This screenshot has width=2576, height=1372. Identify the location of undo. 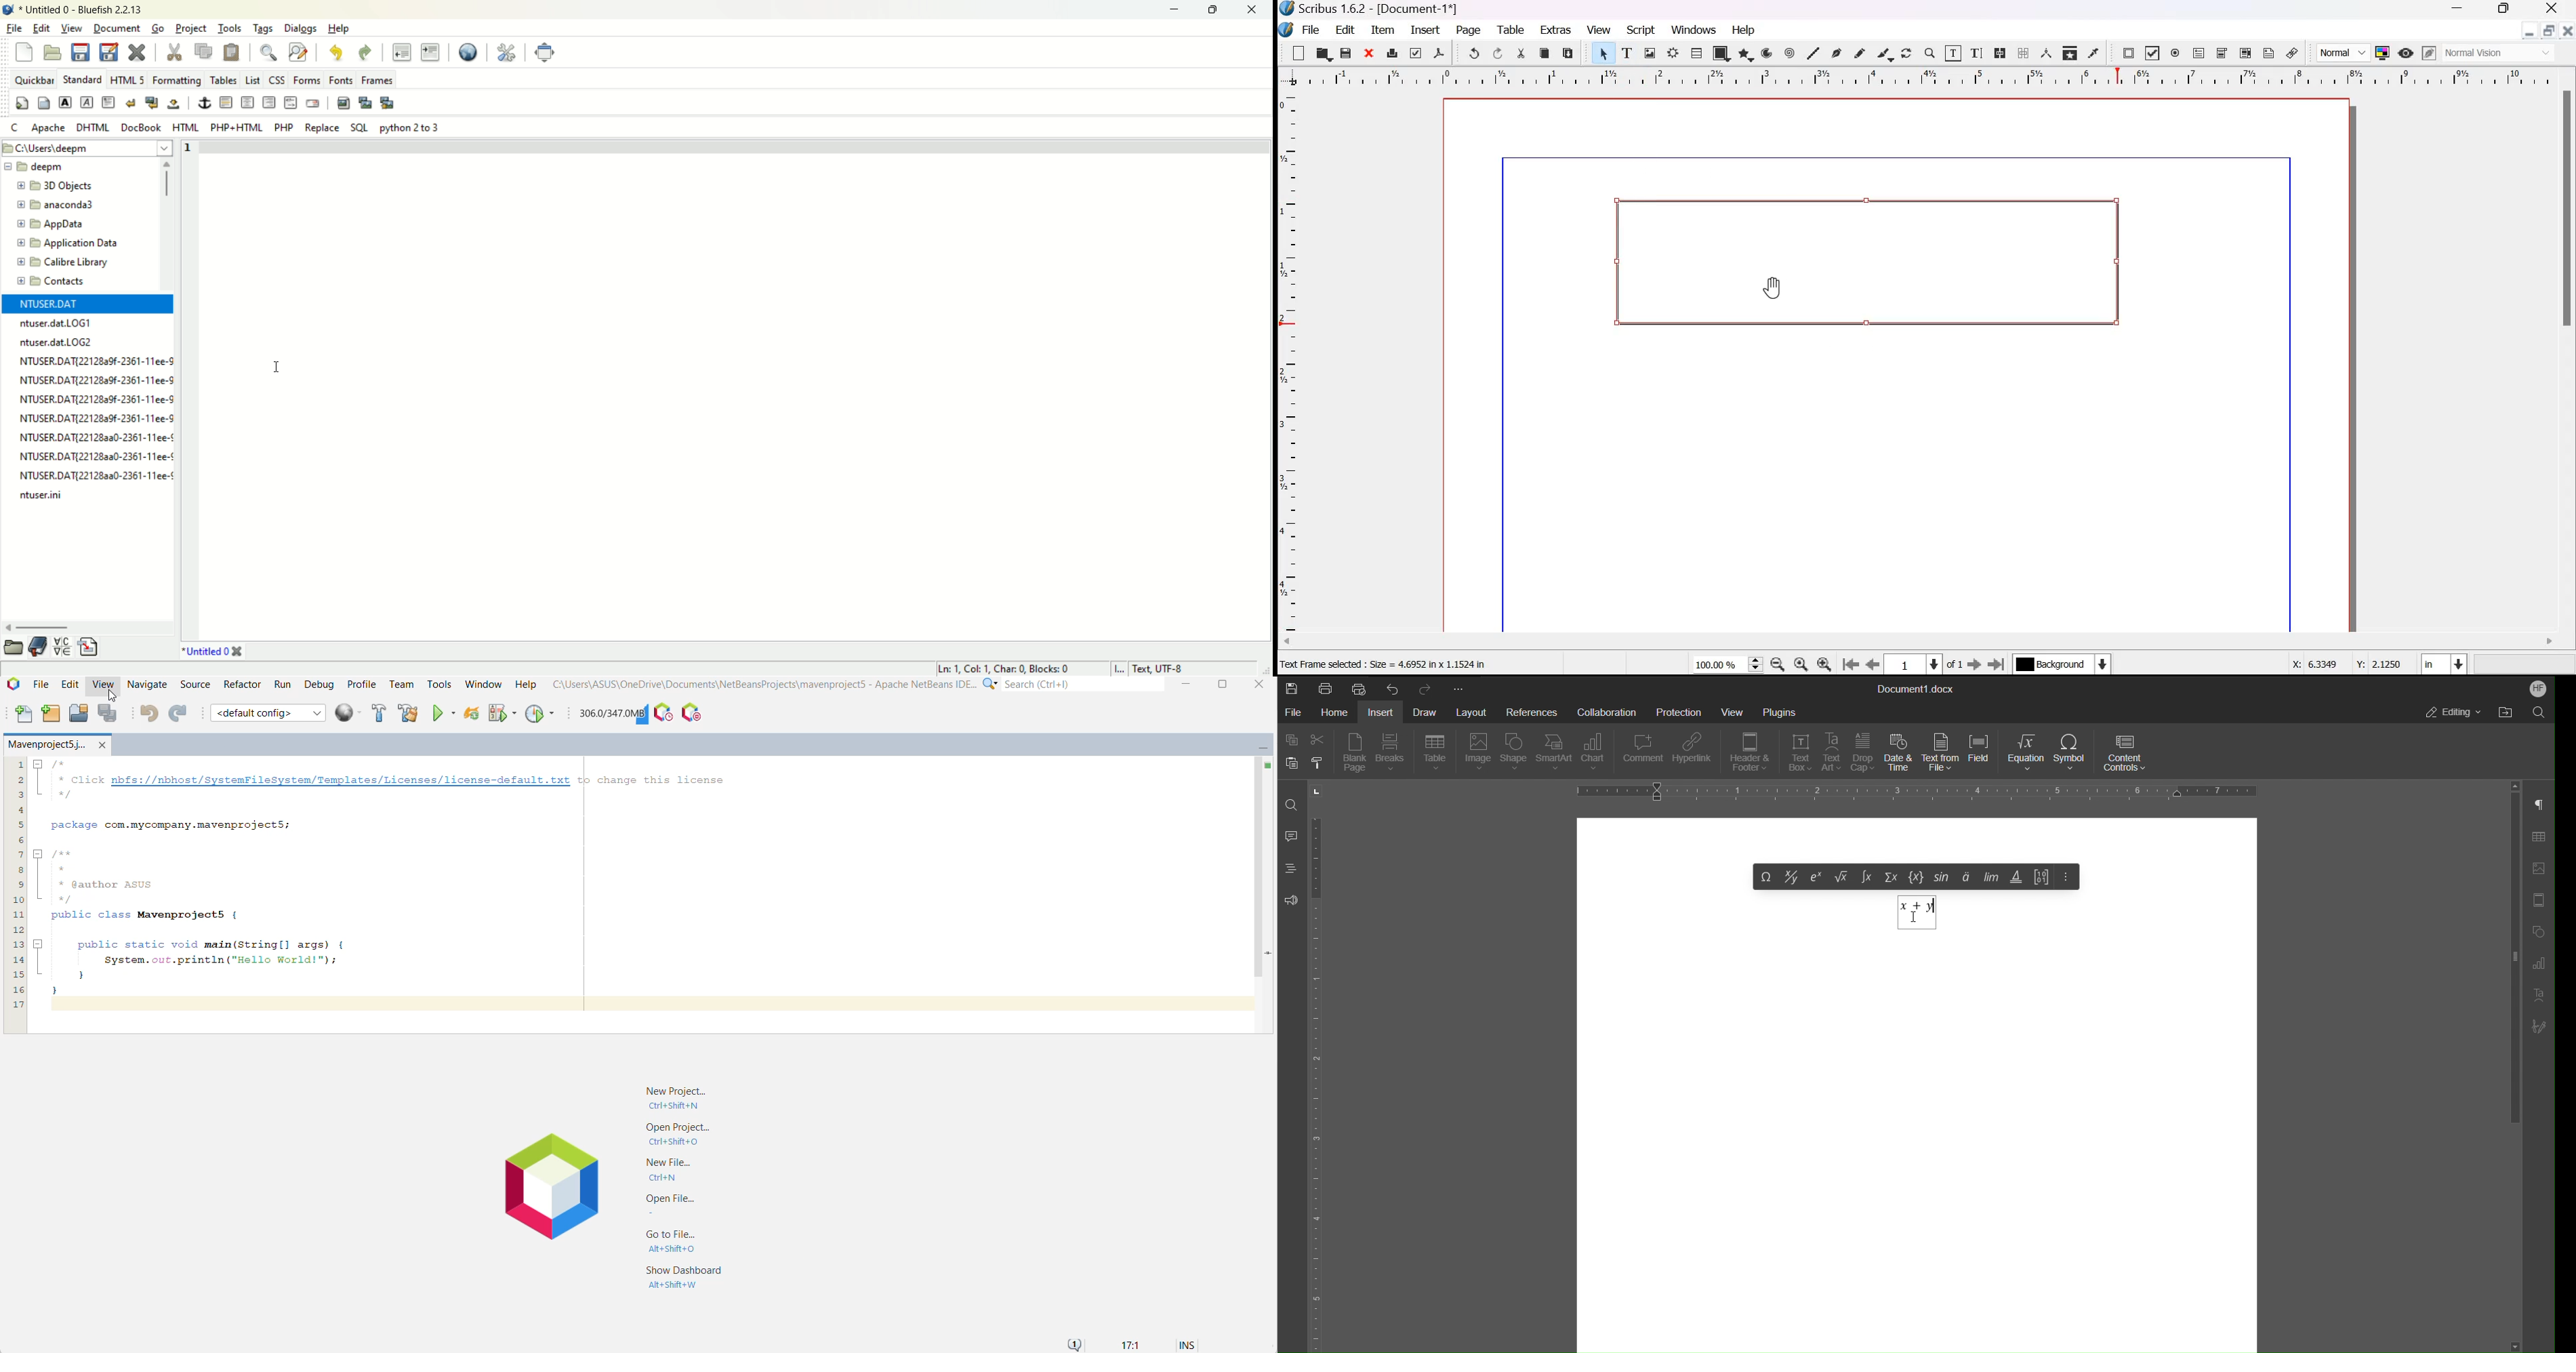
(337, 53).